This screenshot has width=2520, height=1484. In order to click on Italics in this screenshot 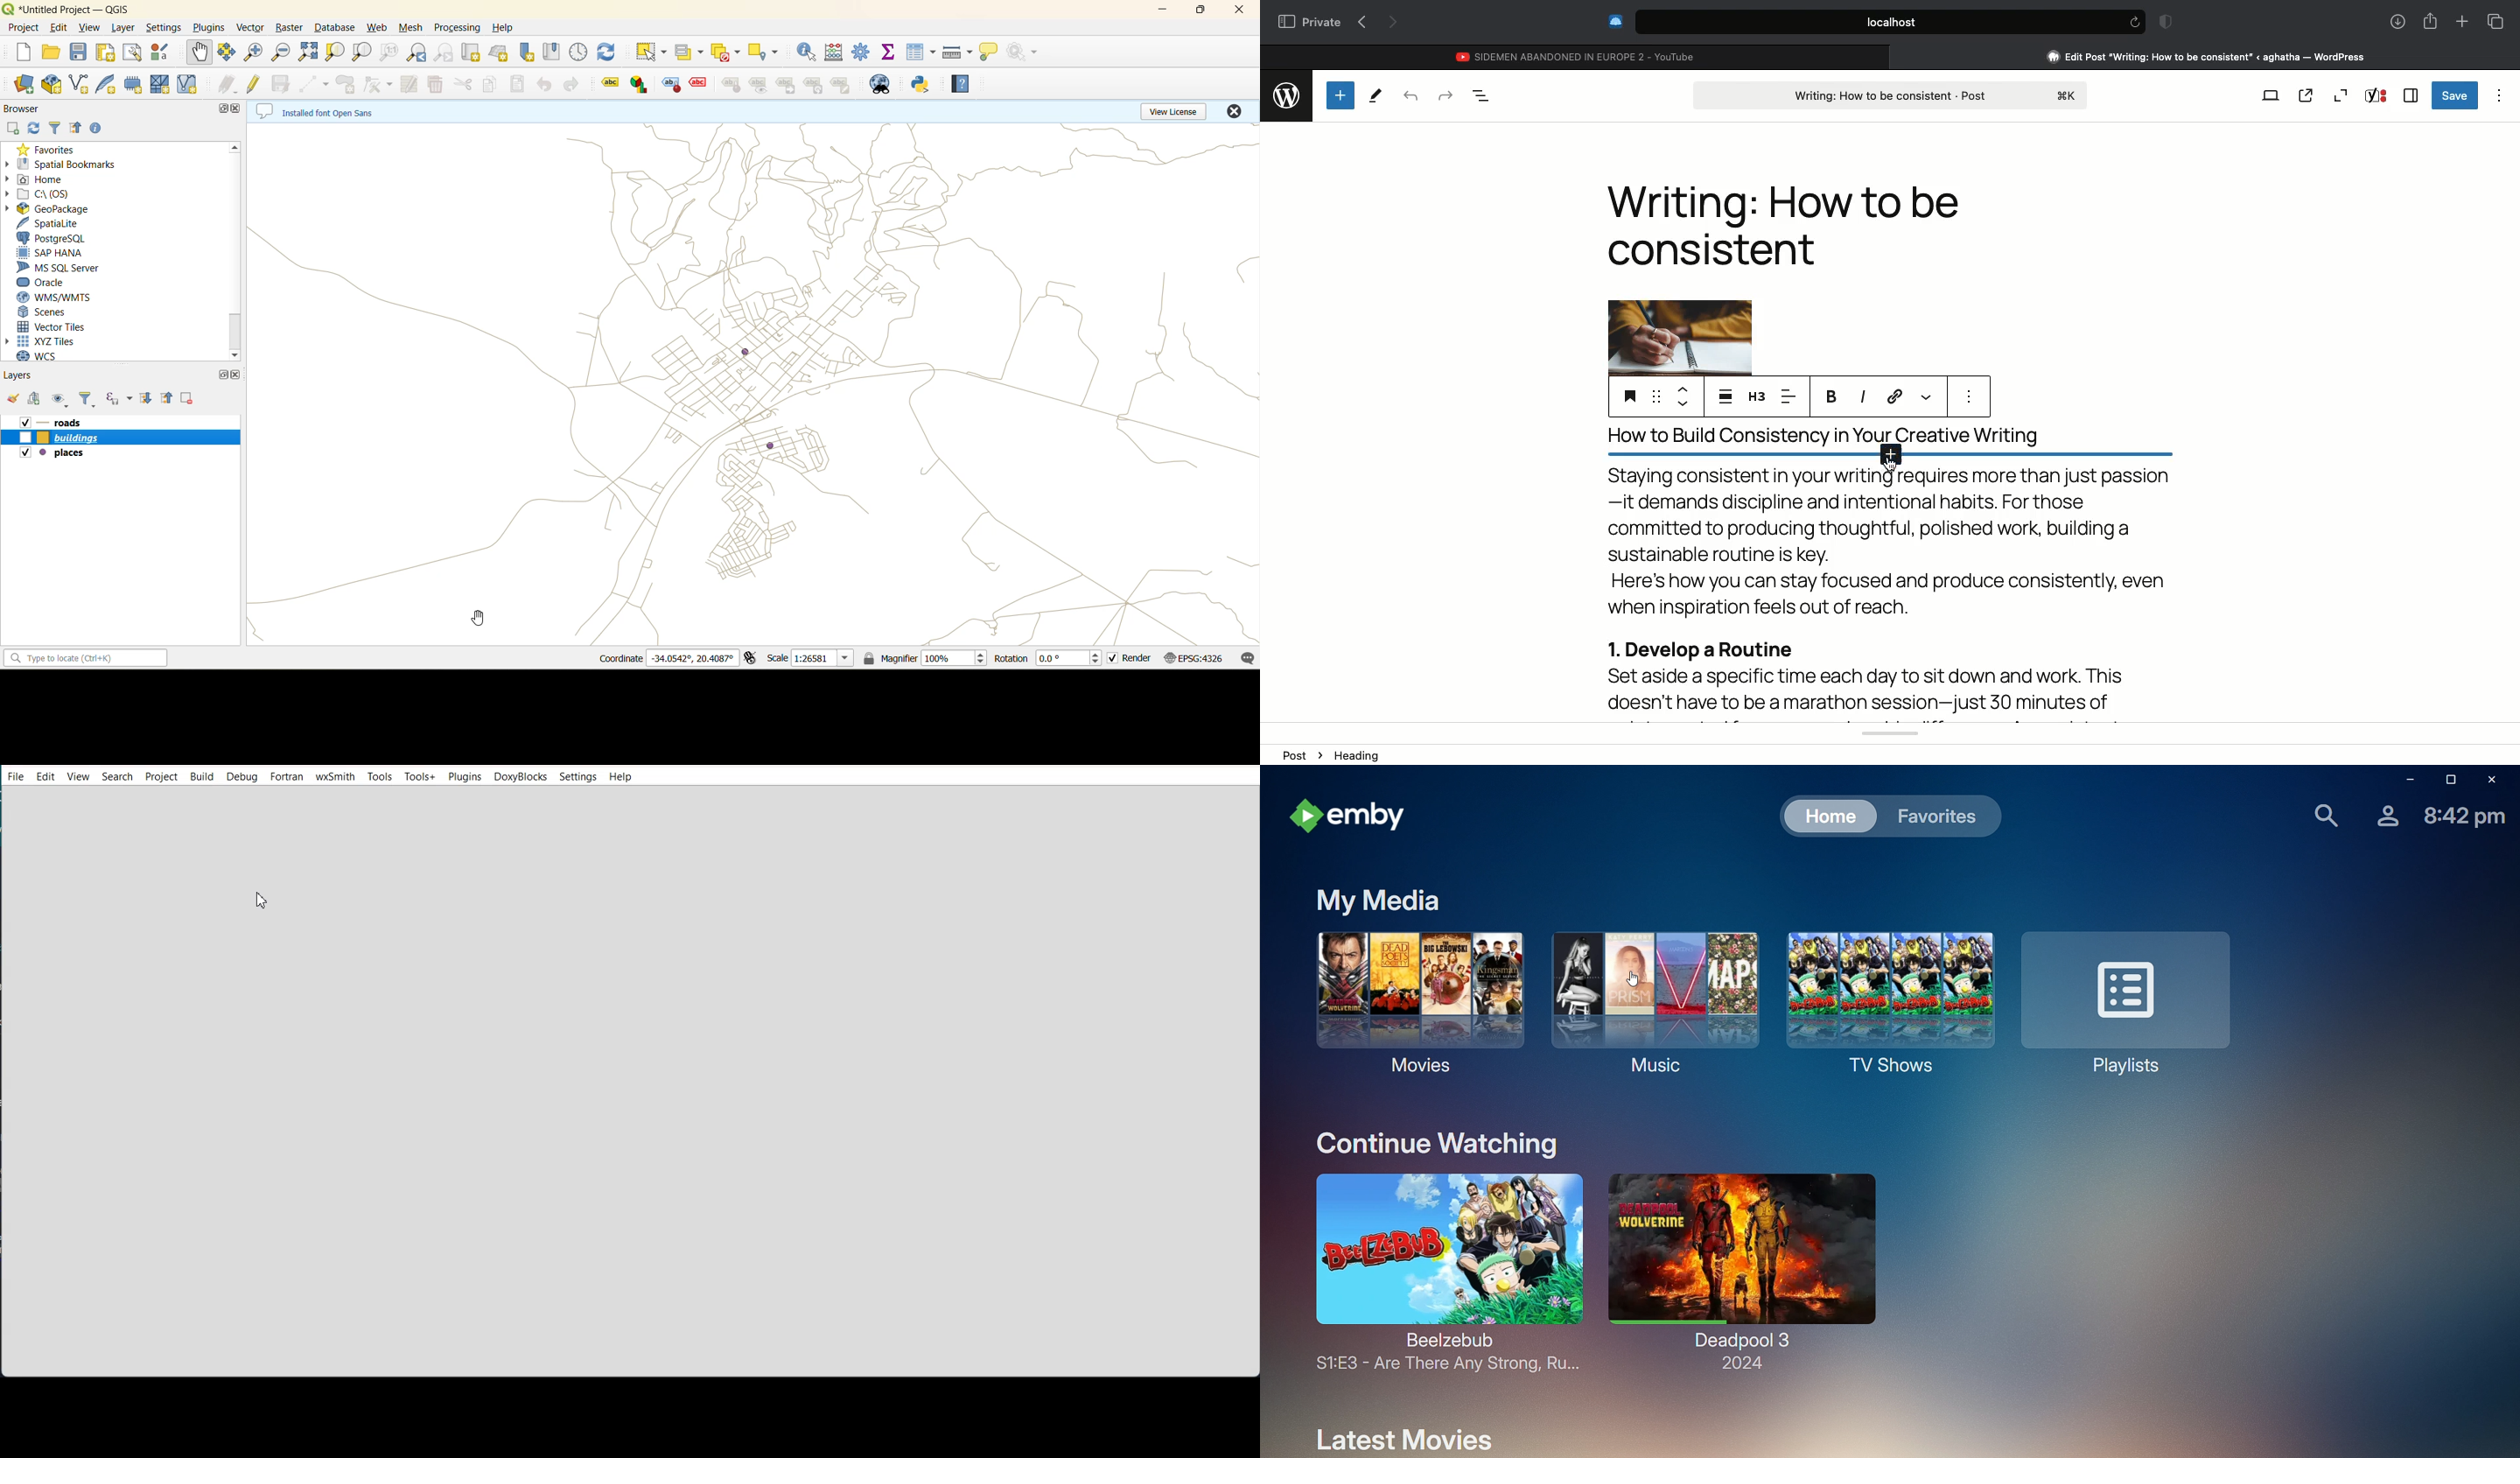, I will do `click(1863, 397)`.